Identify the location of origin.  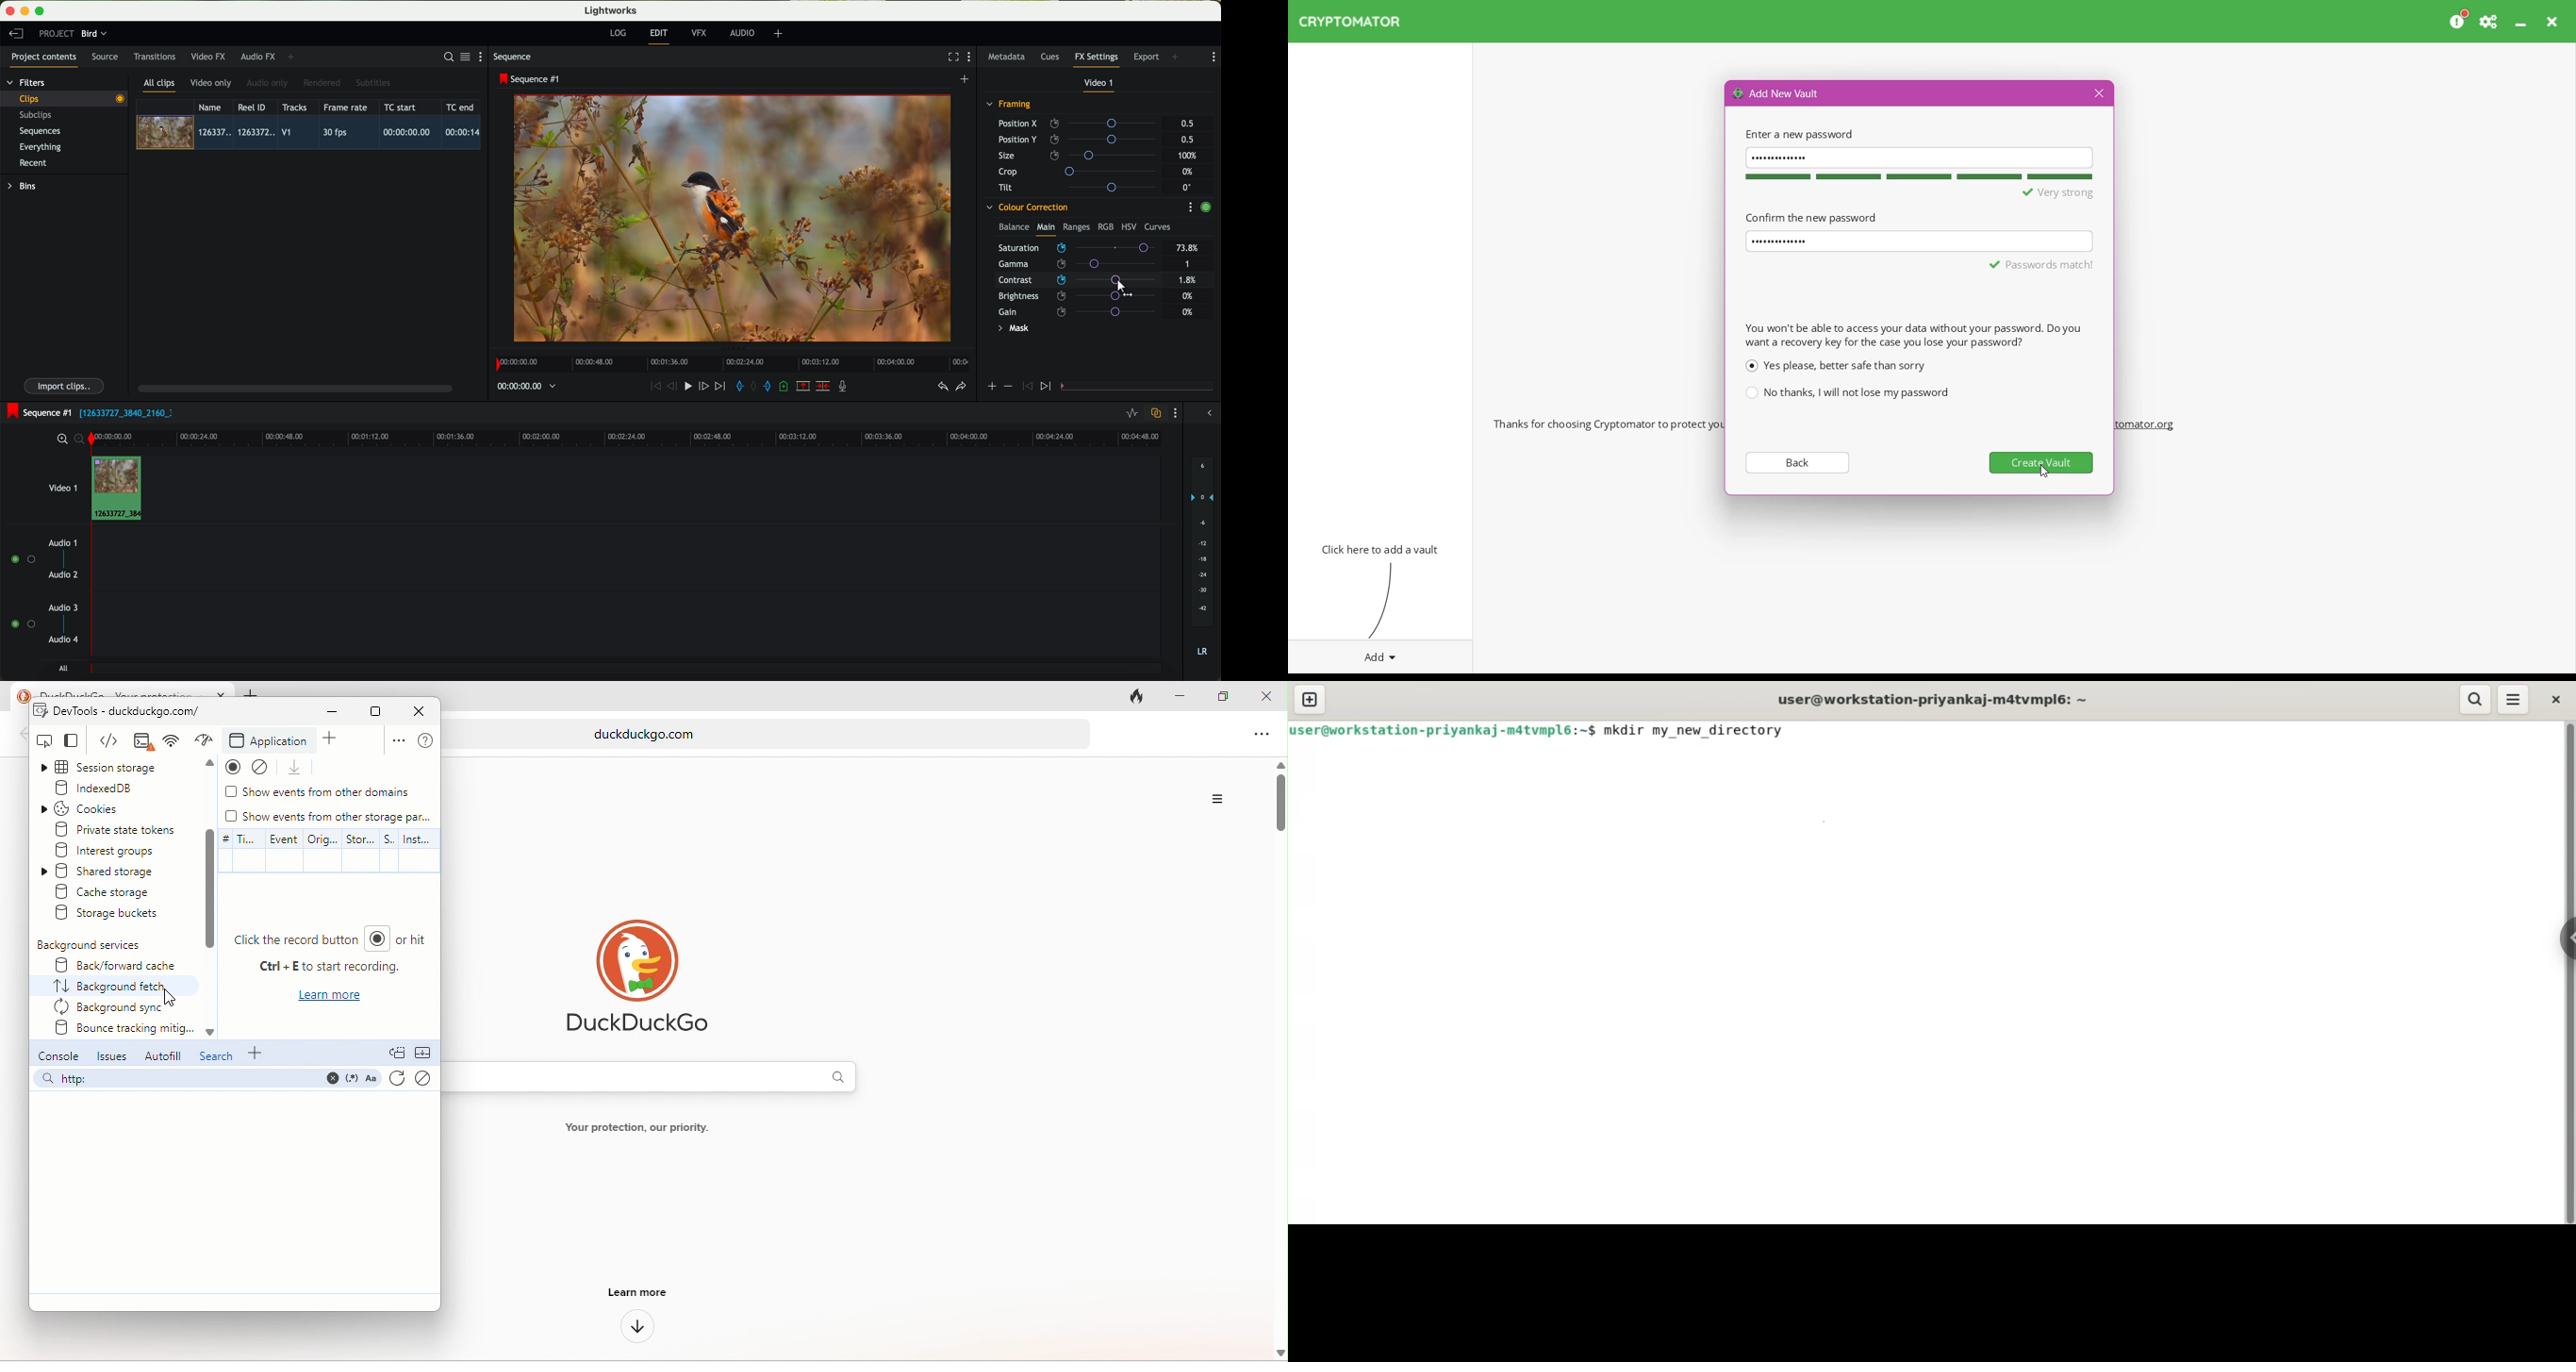
(324, 850).